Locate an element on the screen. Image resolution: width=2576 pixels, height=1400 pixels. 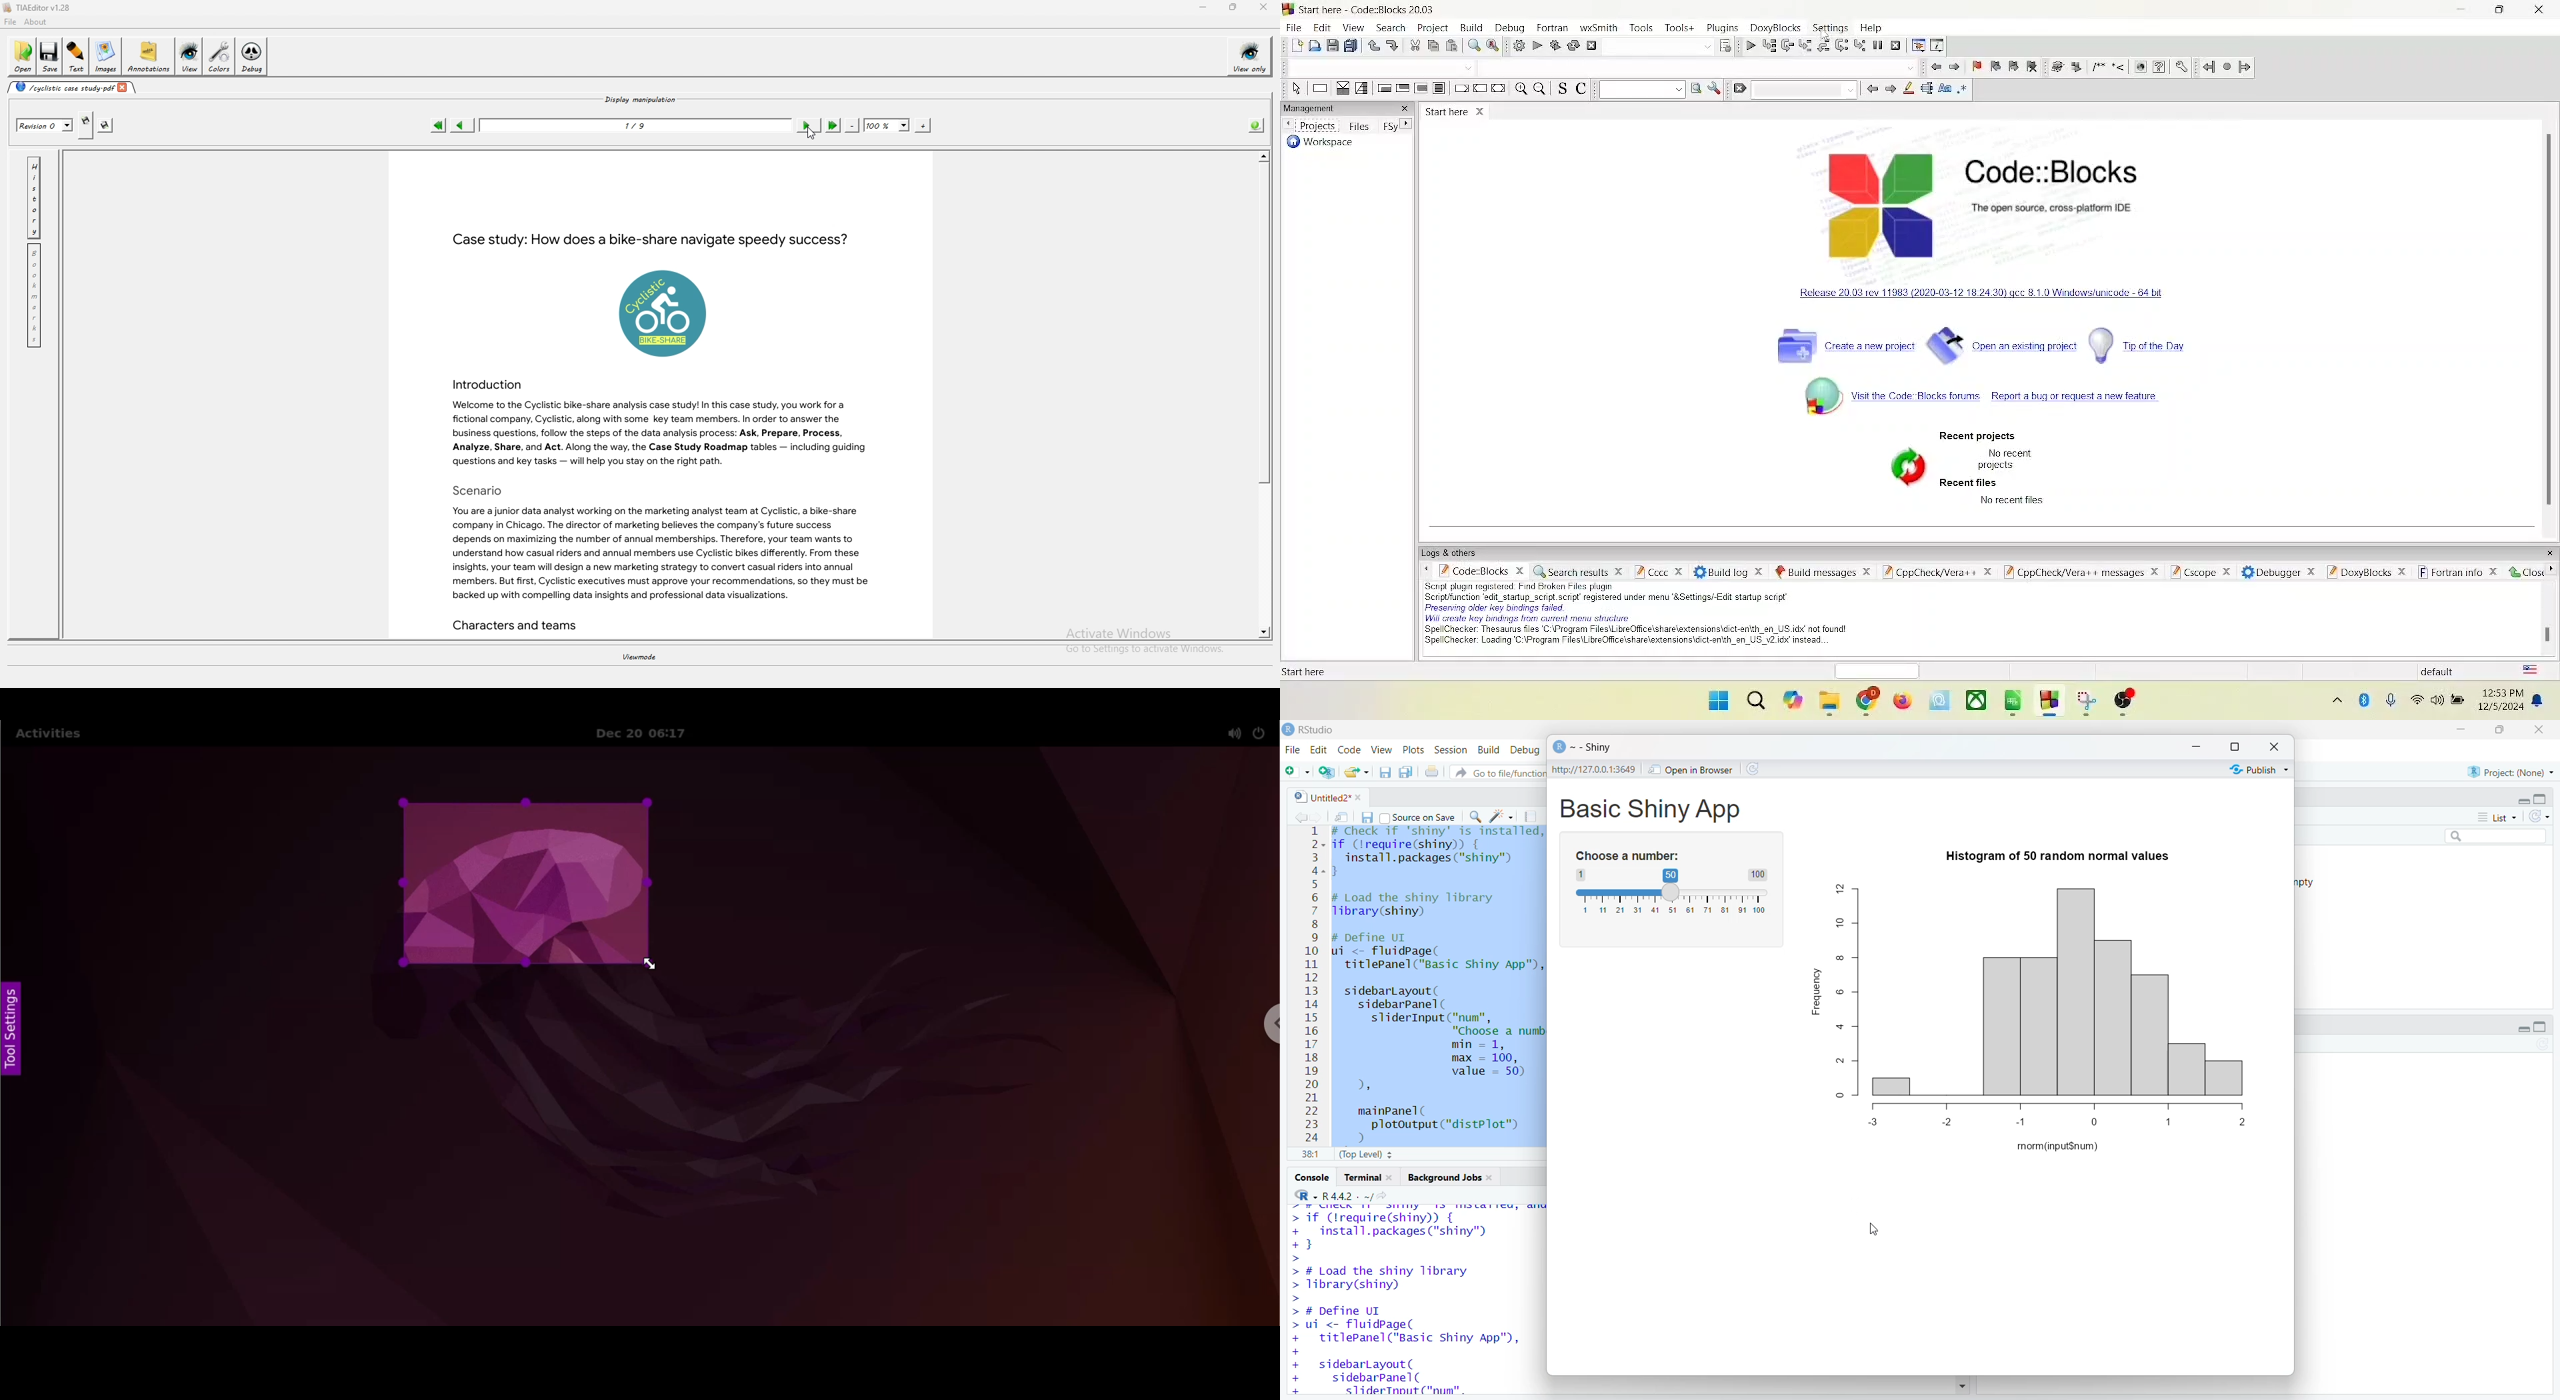
replace is located at coordinates (1493, 46).